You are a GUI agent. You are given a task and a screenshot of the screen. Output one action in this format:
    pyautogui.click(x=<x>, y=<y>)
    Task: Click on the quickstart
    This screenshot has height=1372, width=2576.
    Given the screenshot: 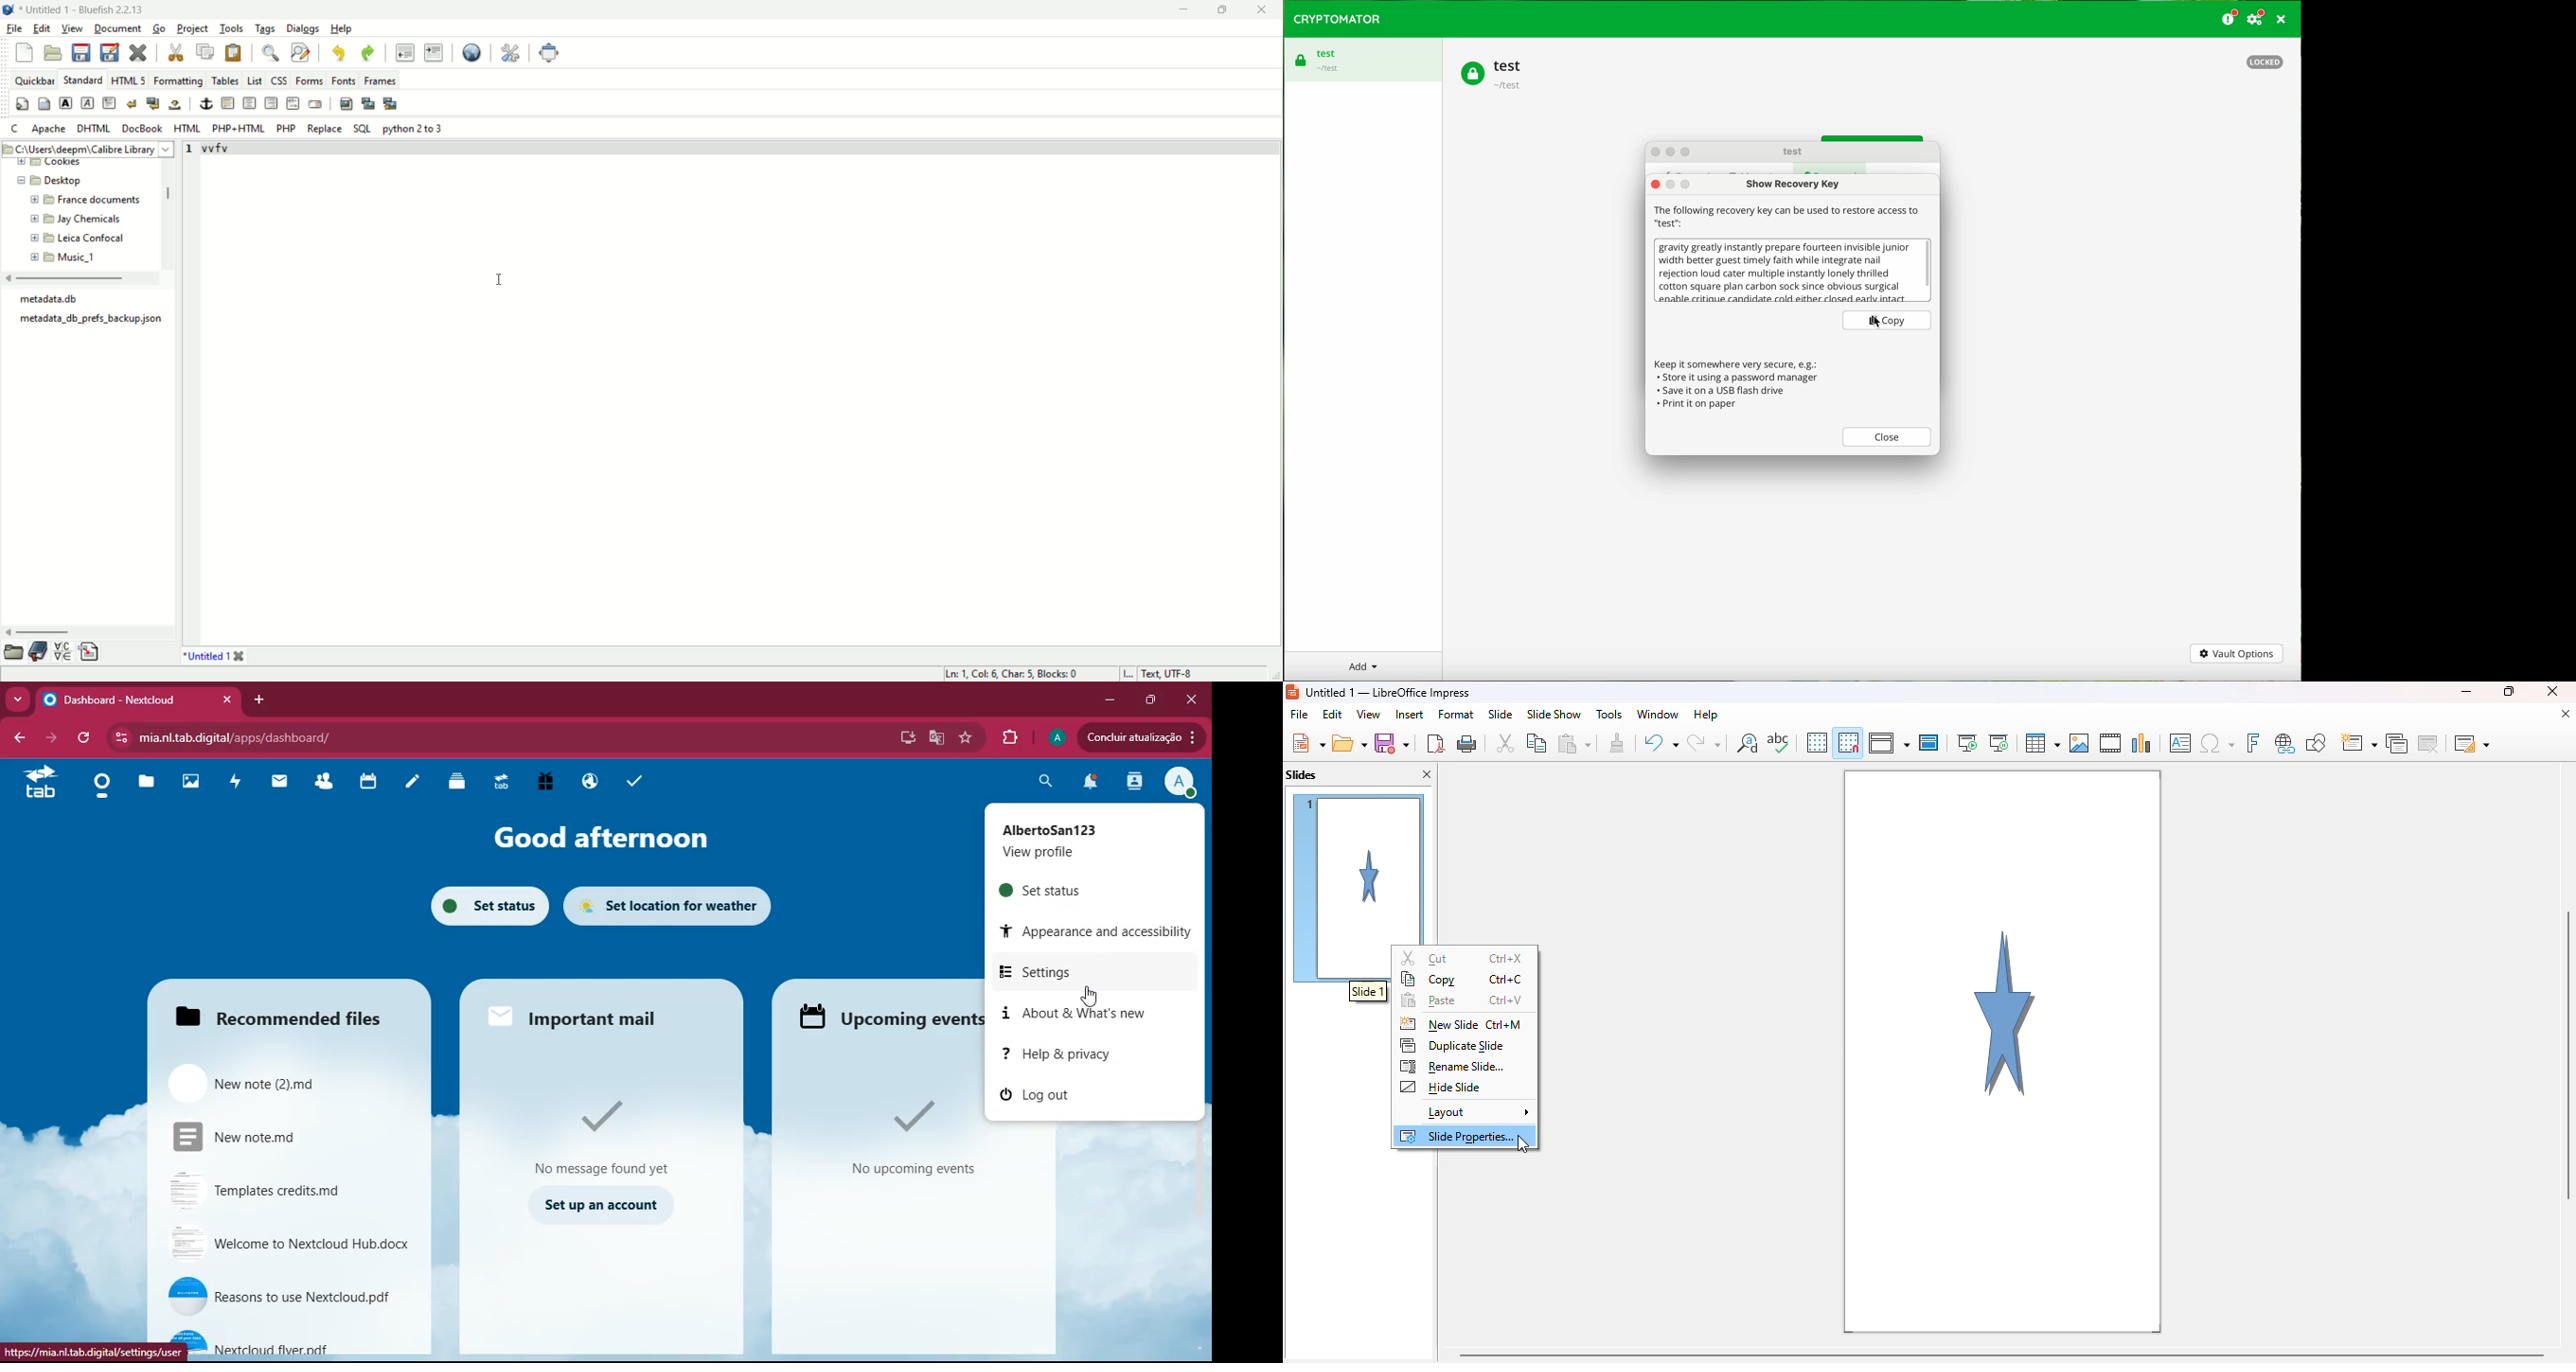 What is the action you would take?
    pyautogui.click(x=19, y=103)
    